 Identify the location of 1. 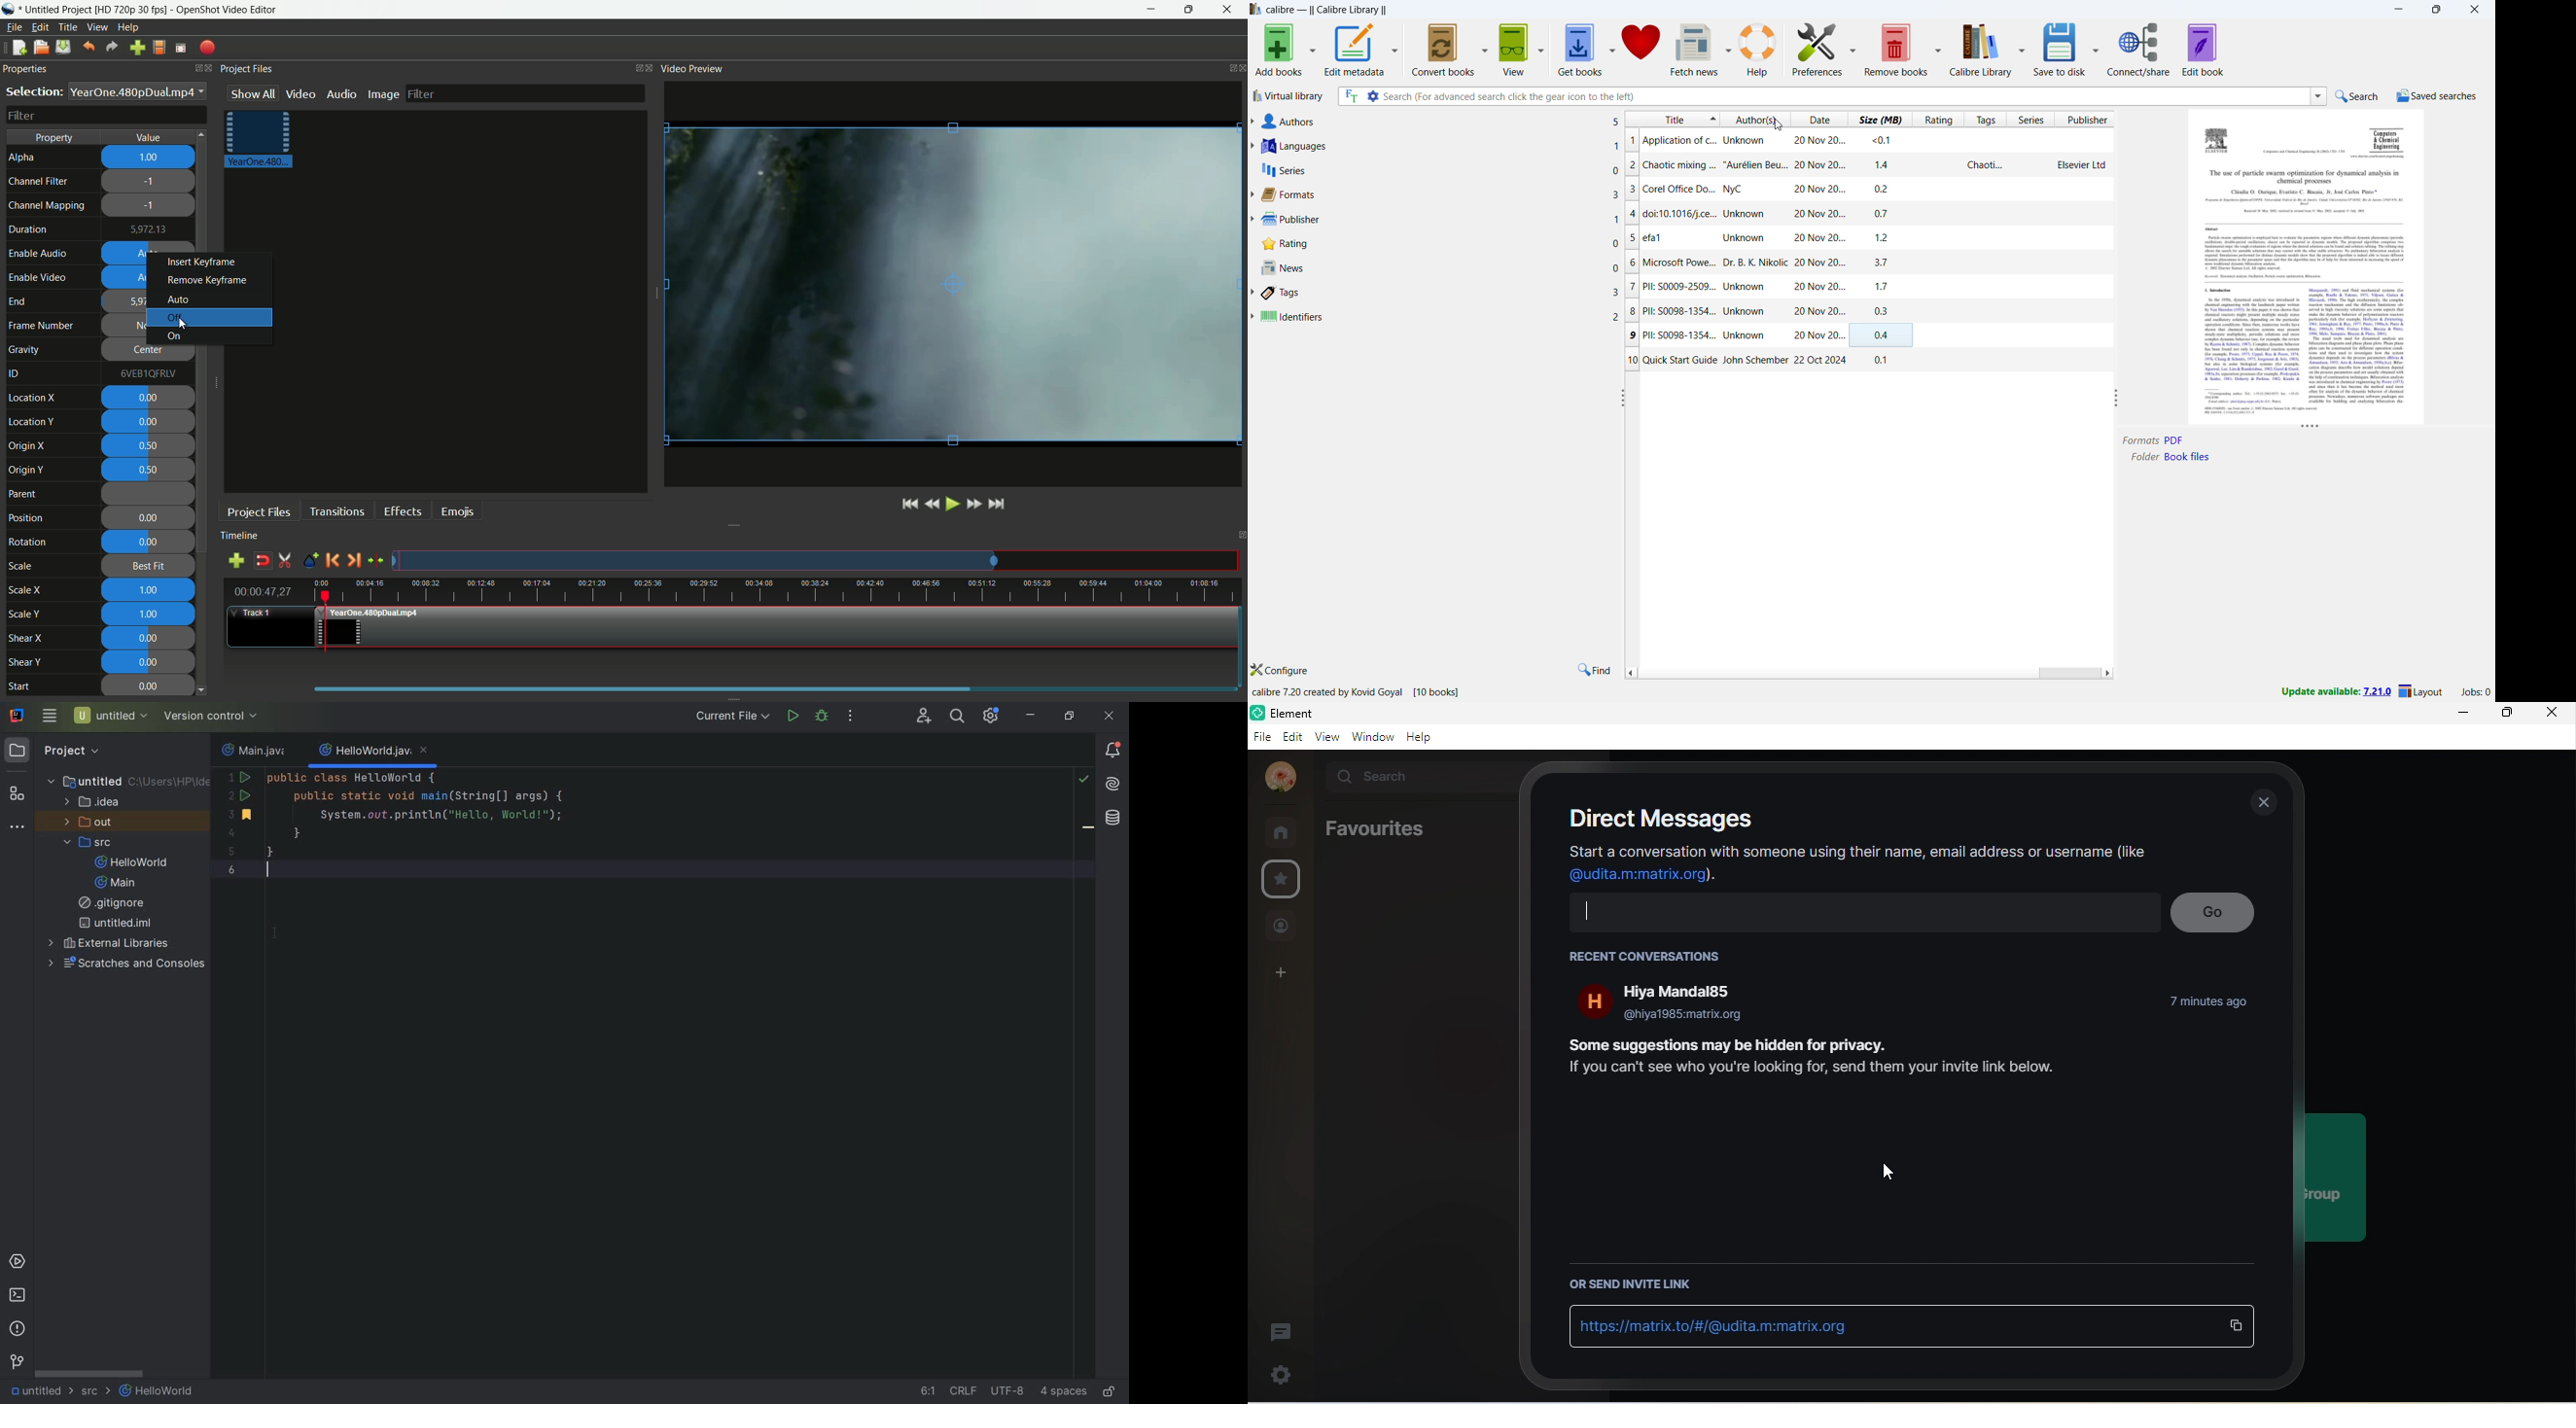
(1632, 141).